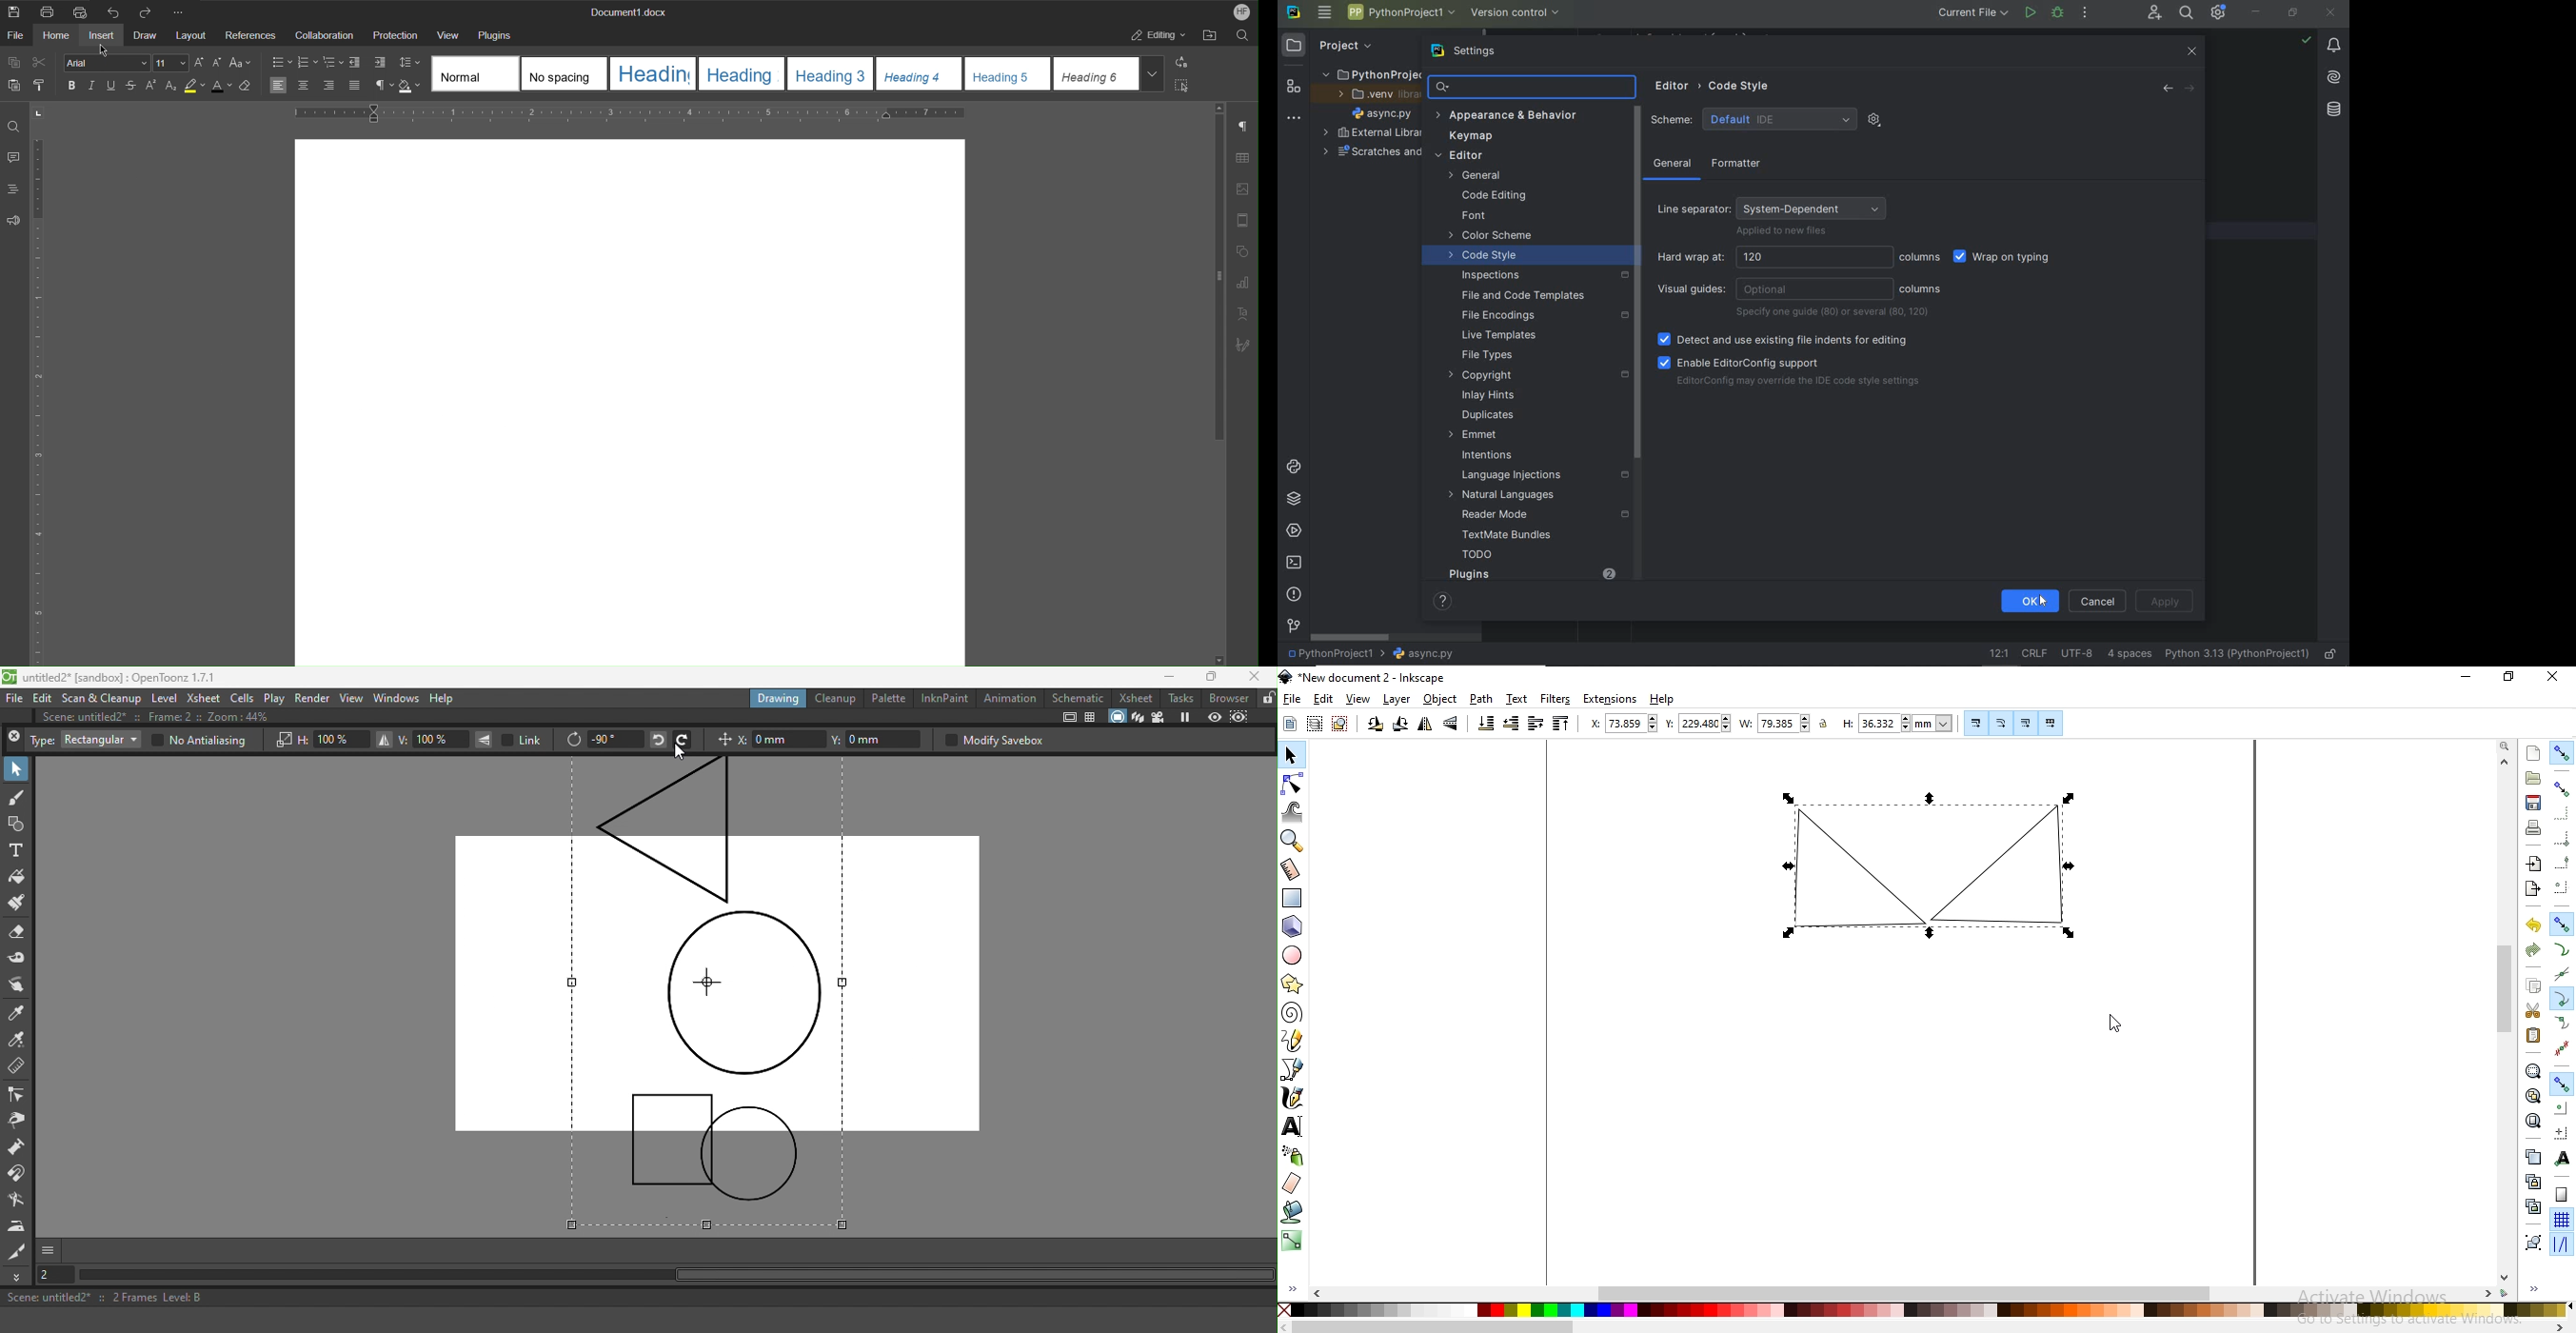 The width and height of the screenshot is (2576, 1344). Describe the element at coordinates (19, 903) in the screenshot. I see `Paintbrush tool` at that location.